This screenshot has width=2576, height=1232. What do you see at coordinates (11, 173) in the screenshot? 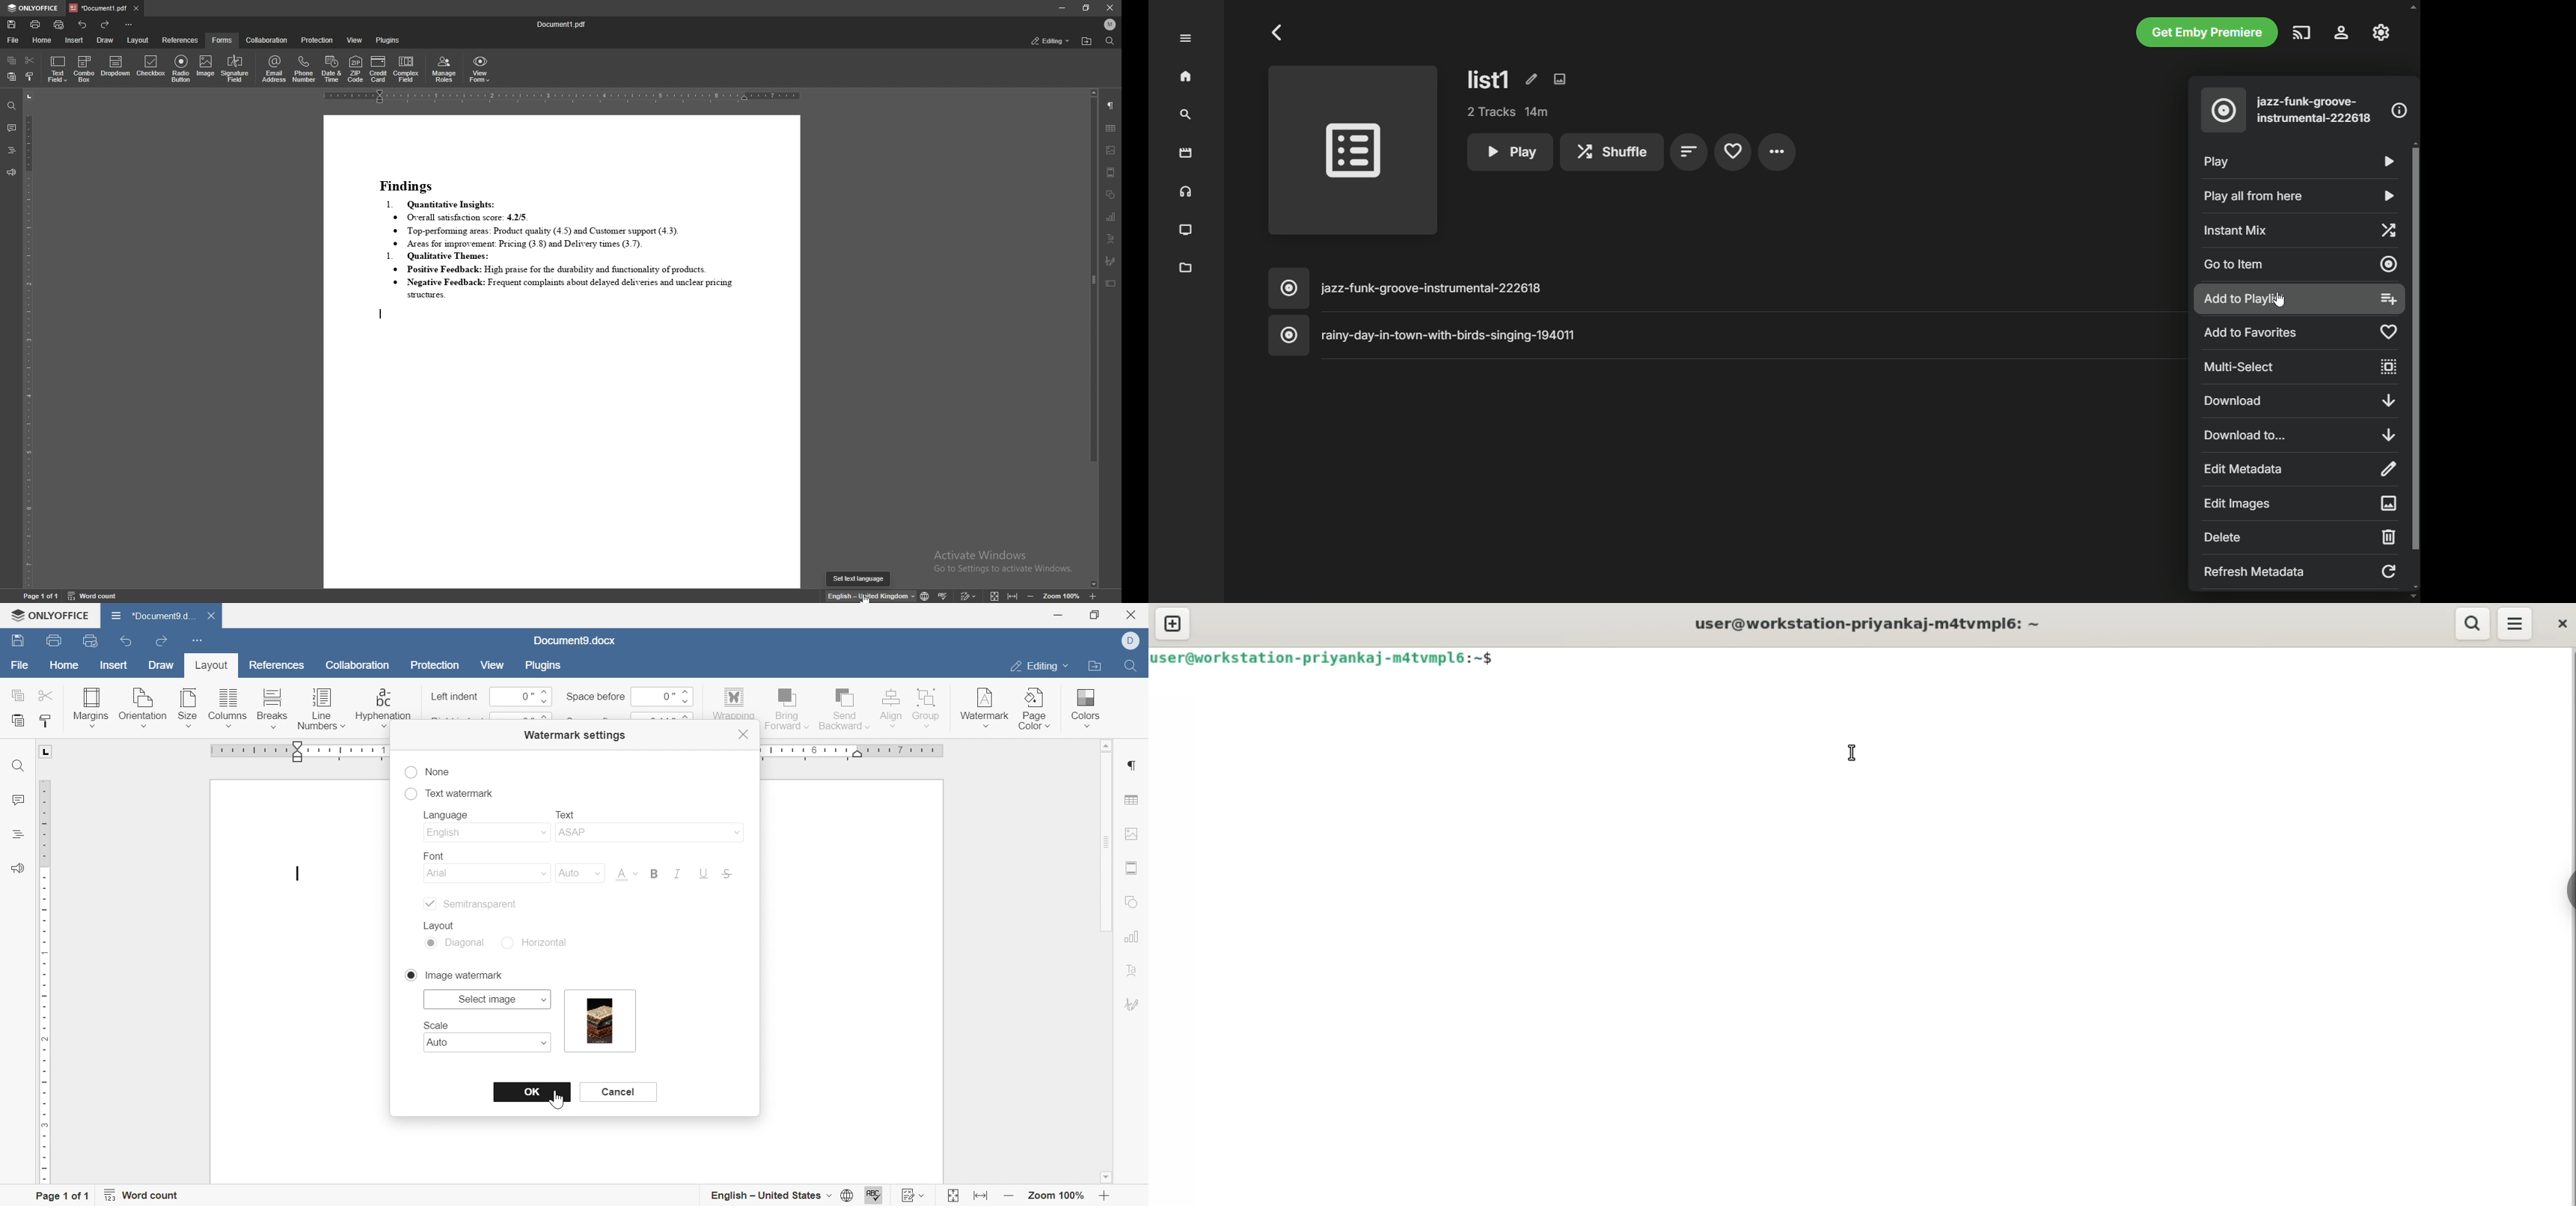
I see `feedback` at bounding box center [11, 173].